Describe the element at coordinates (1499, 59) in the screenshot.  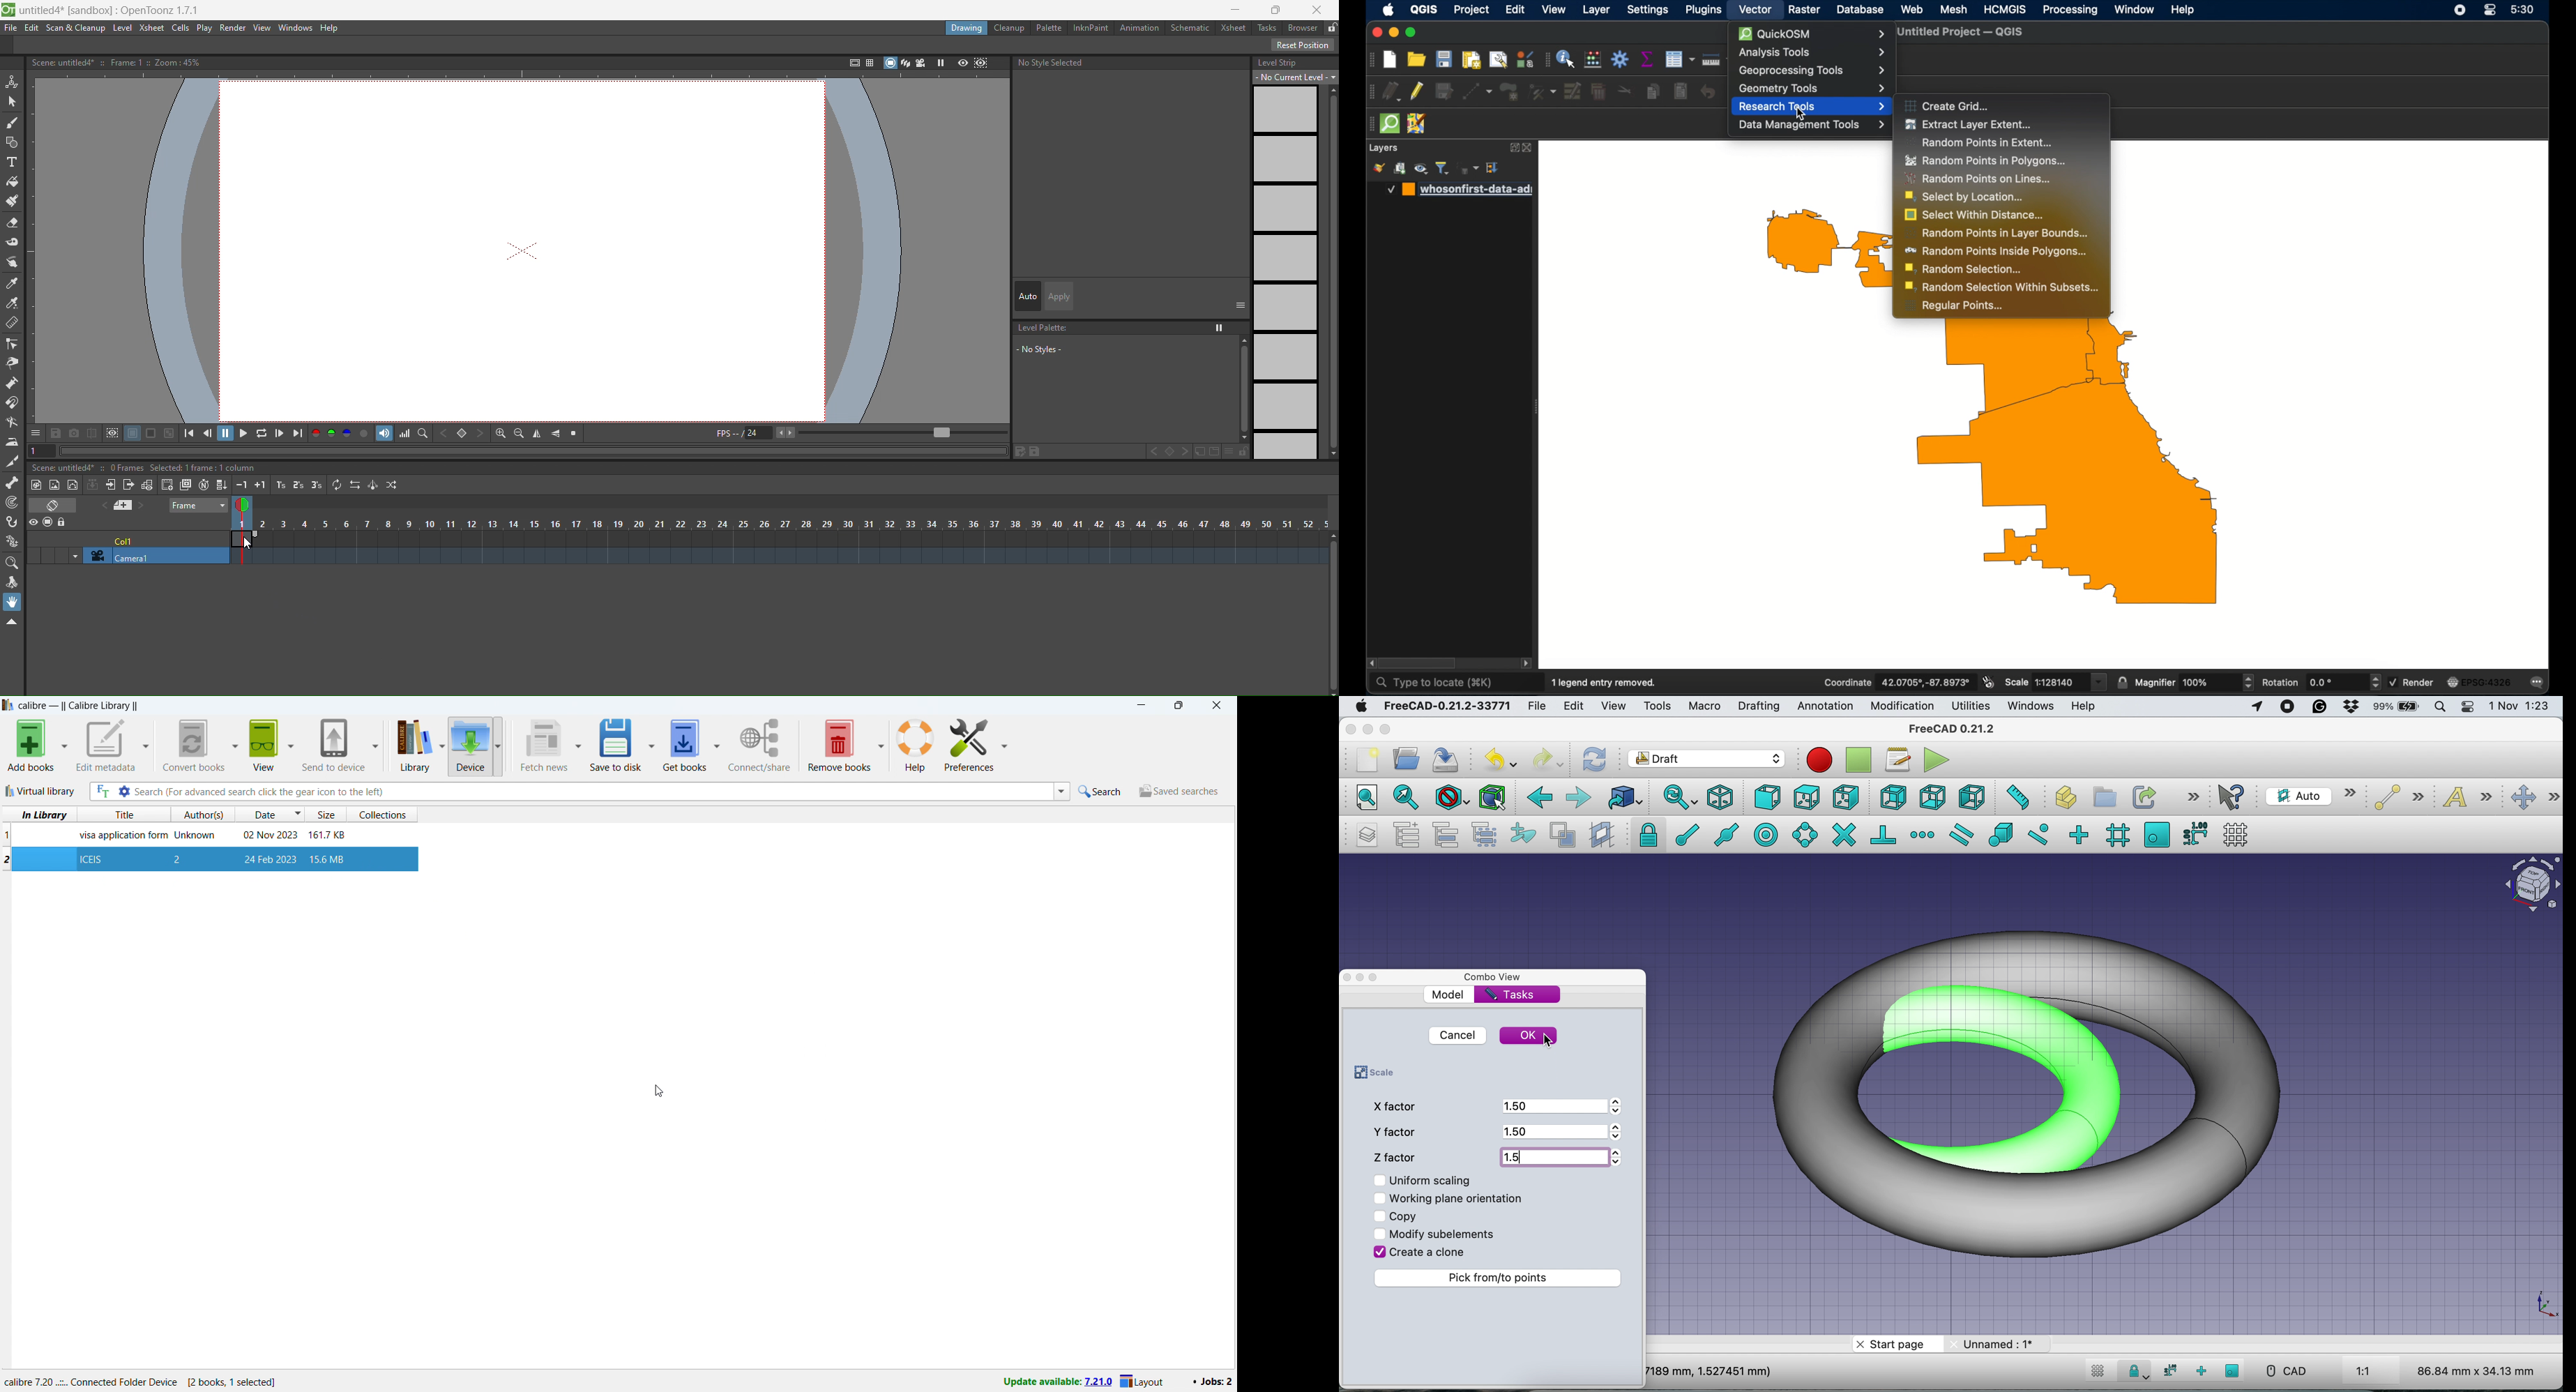
I see `open layout manager` at that location.